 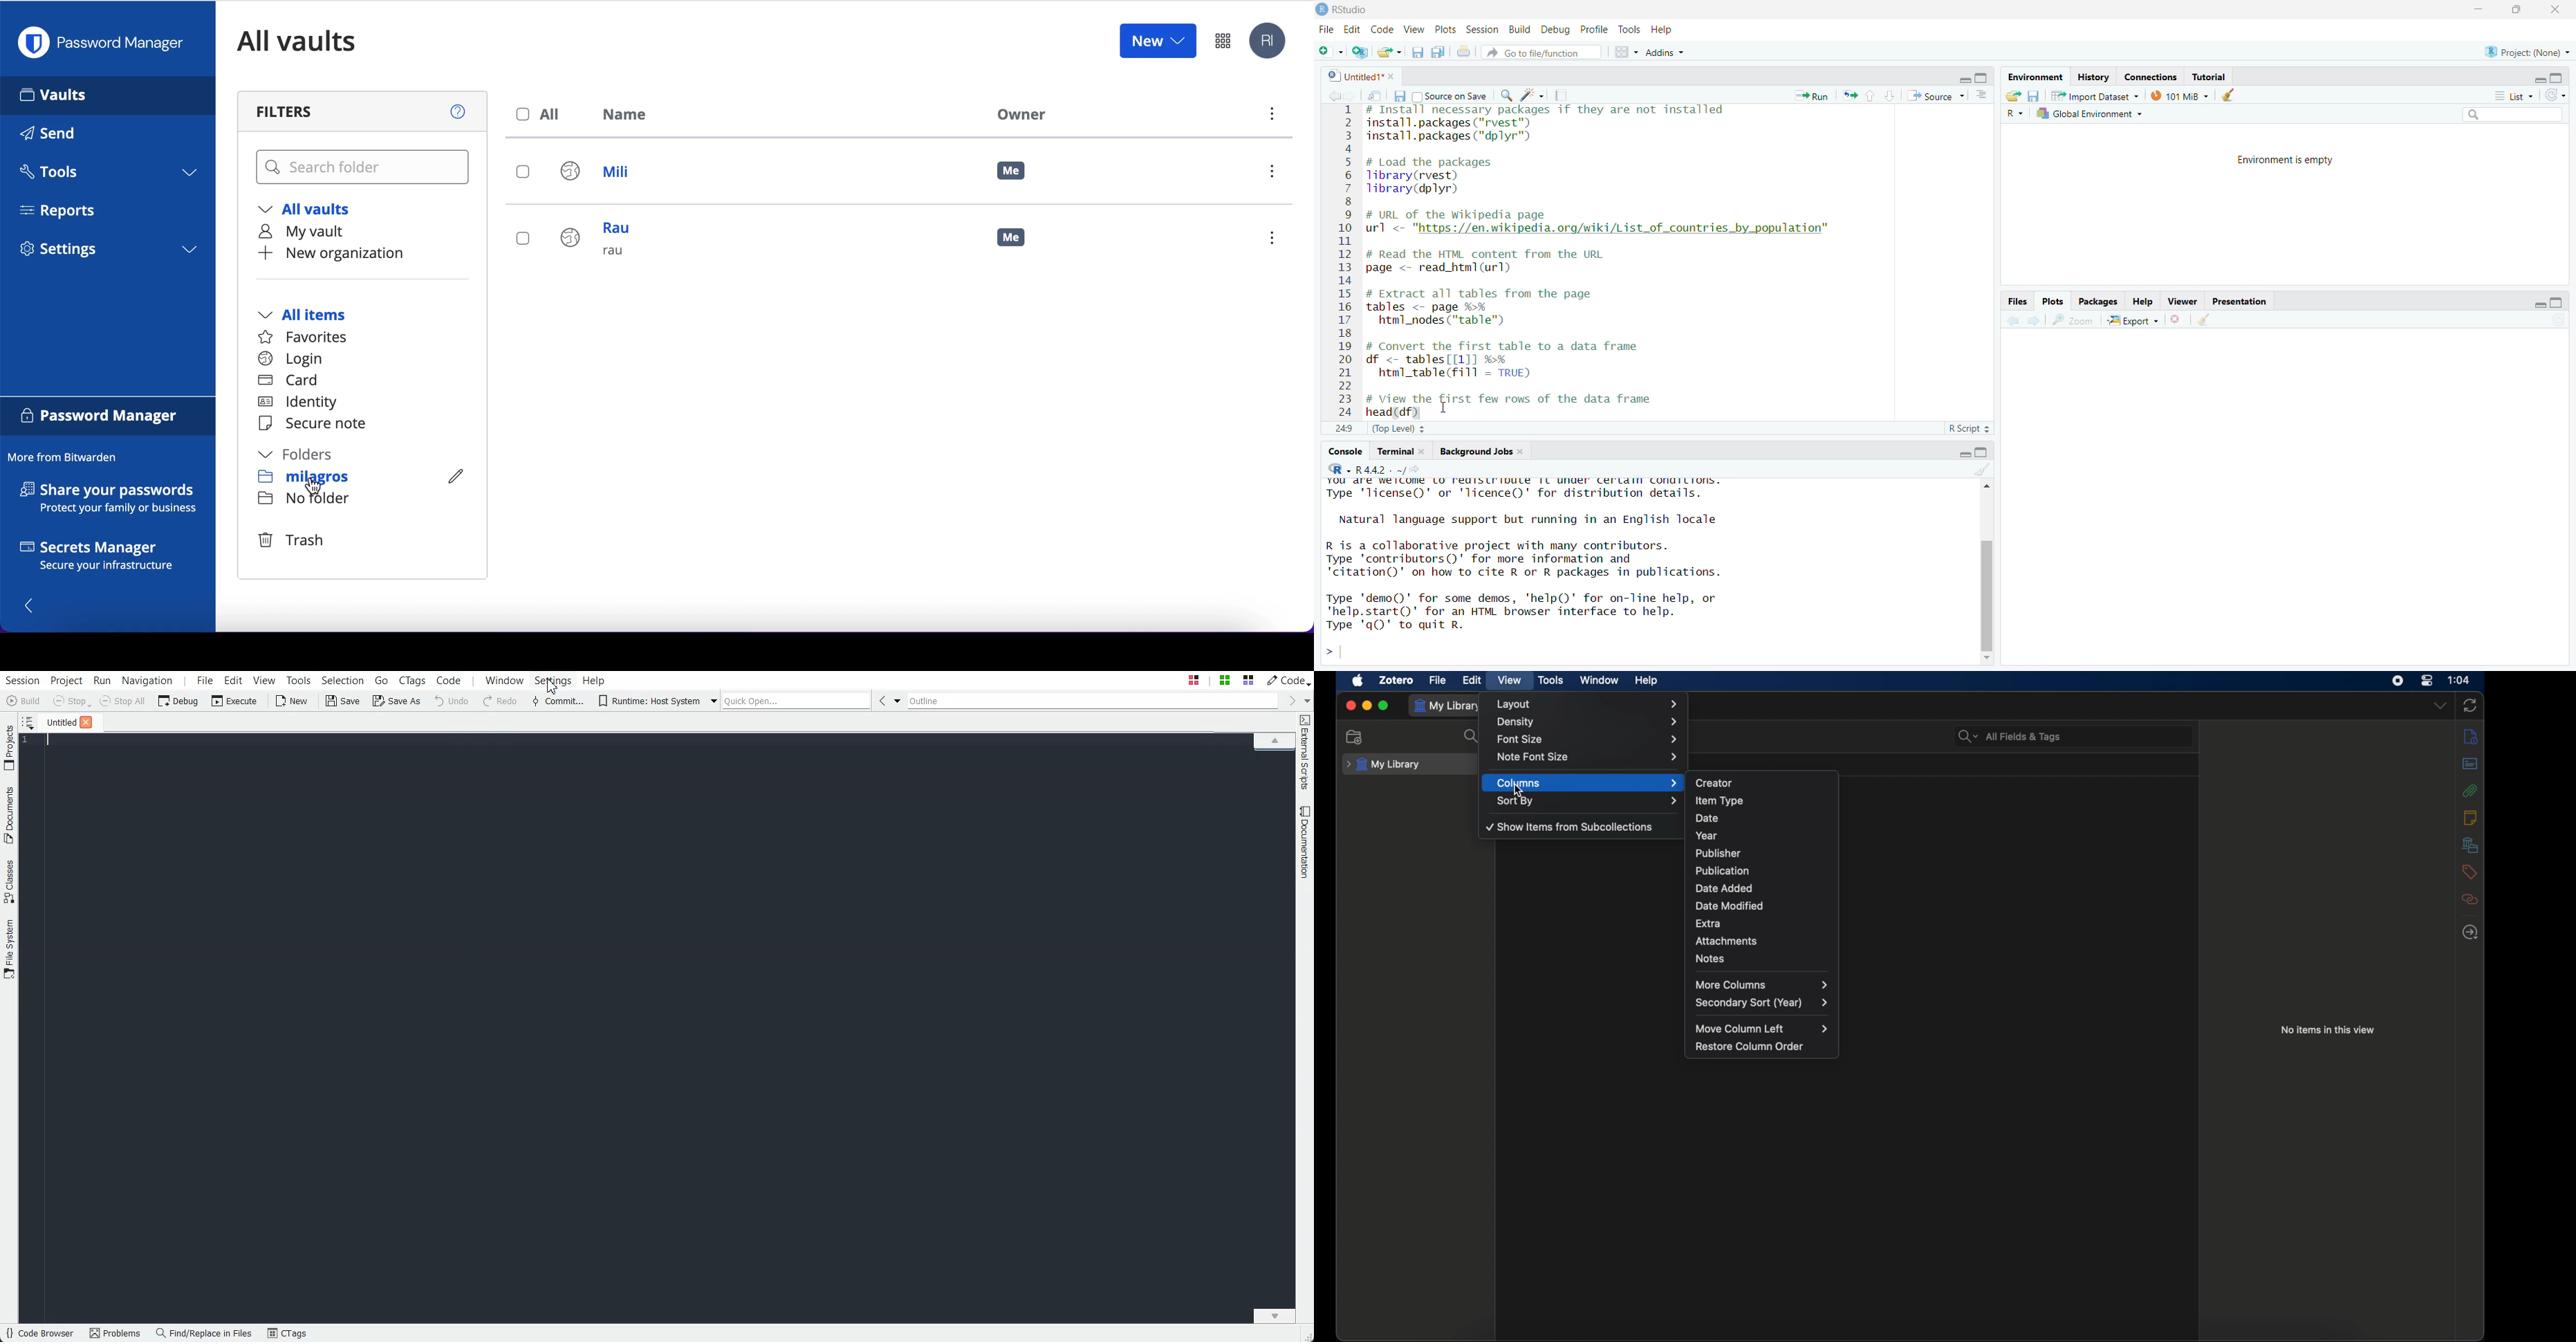 I want to click on Commit, so click(x=558, y=701).